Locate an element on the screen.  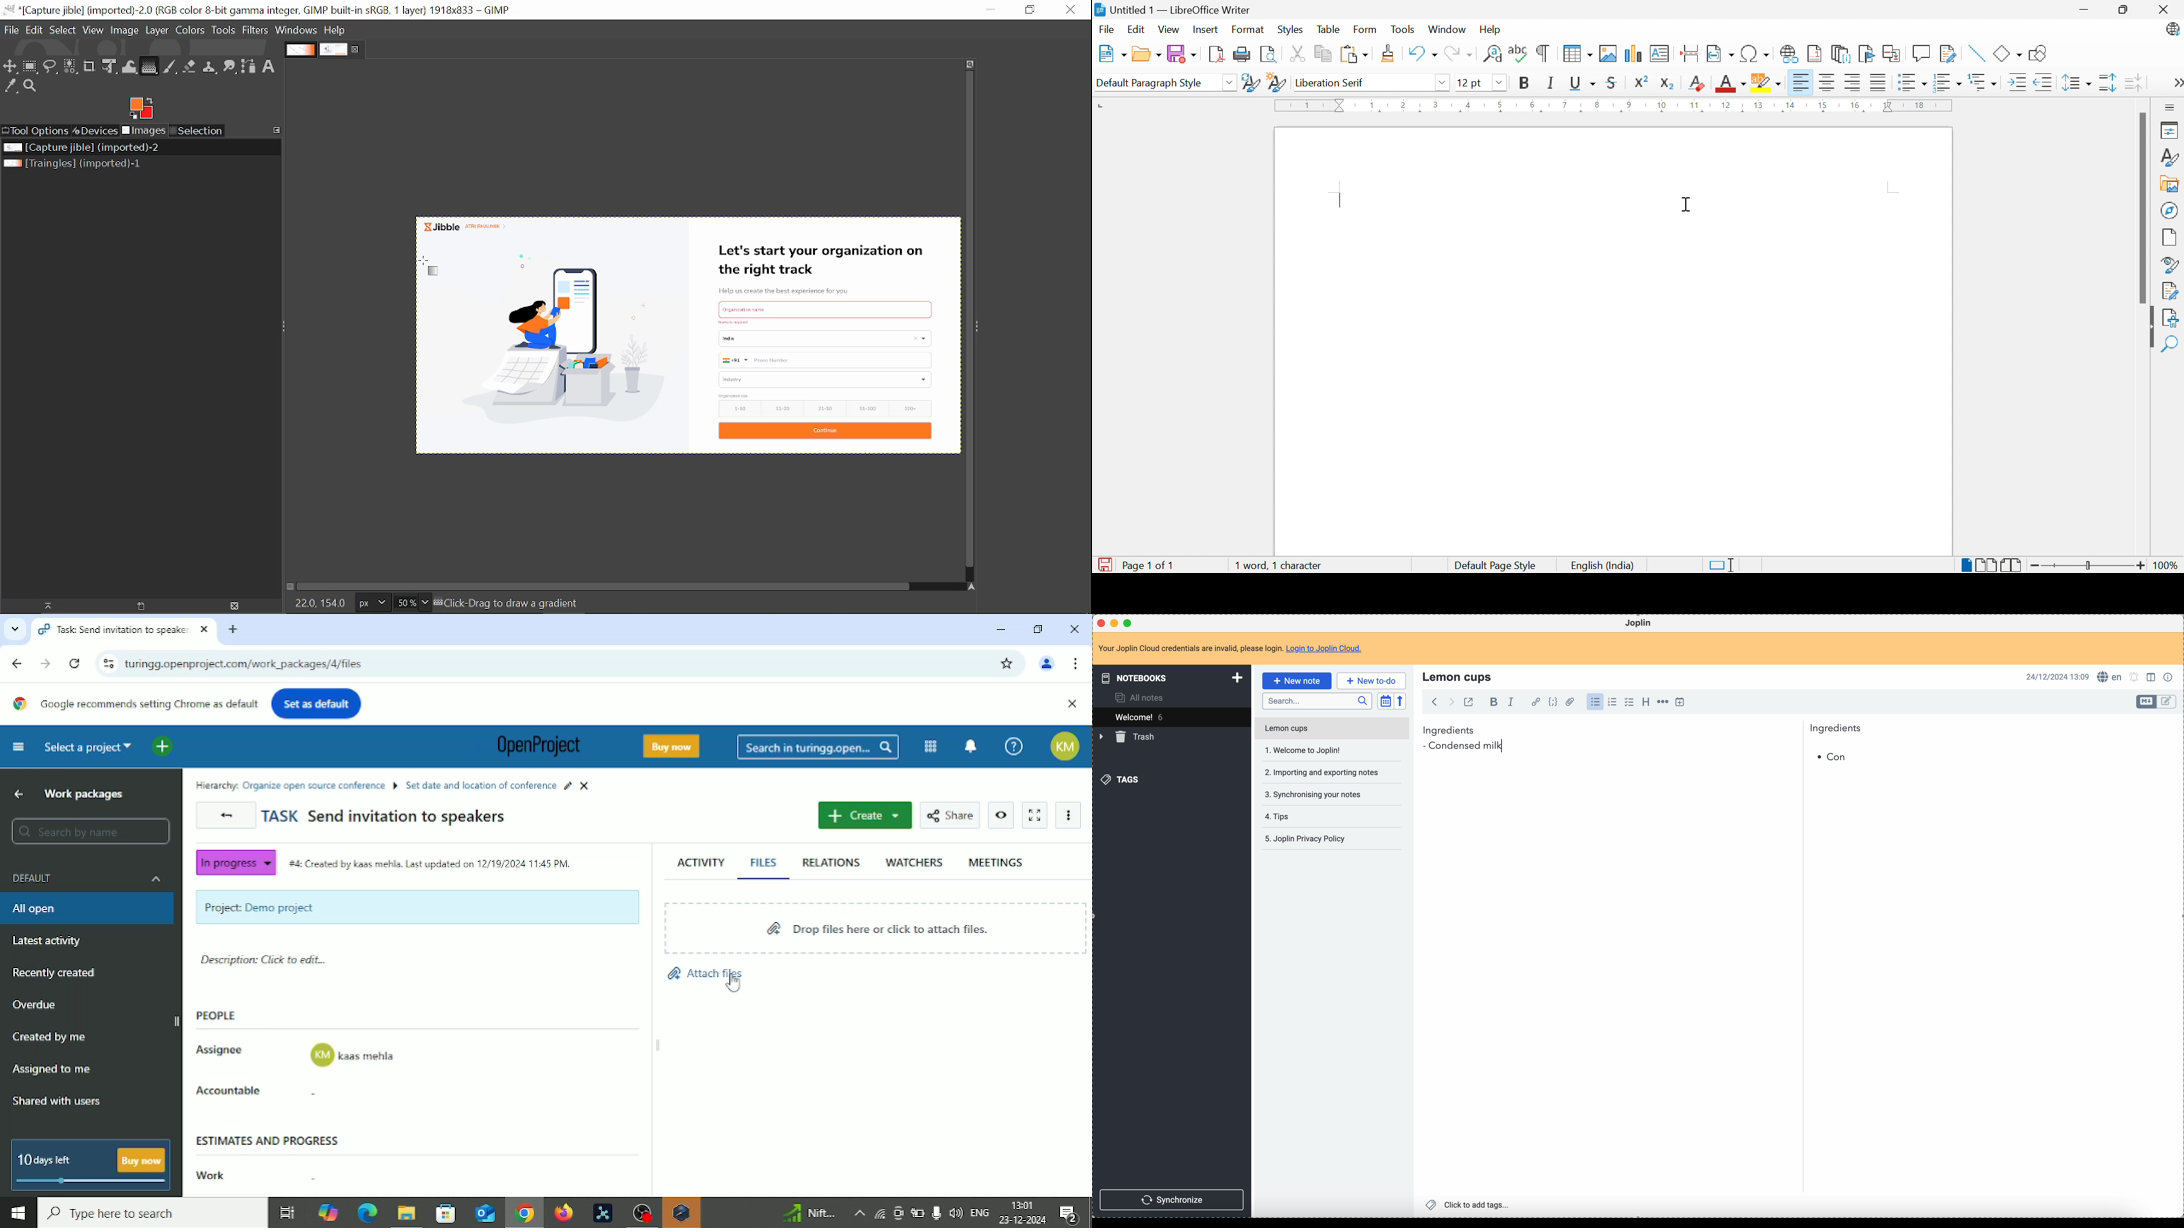
Assigned to me is located at coordinates (52, 1068).